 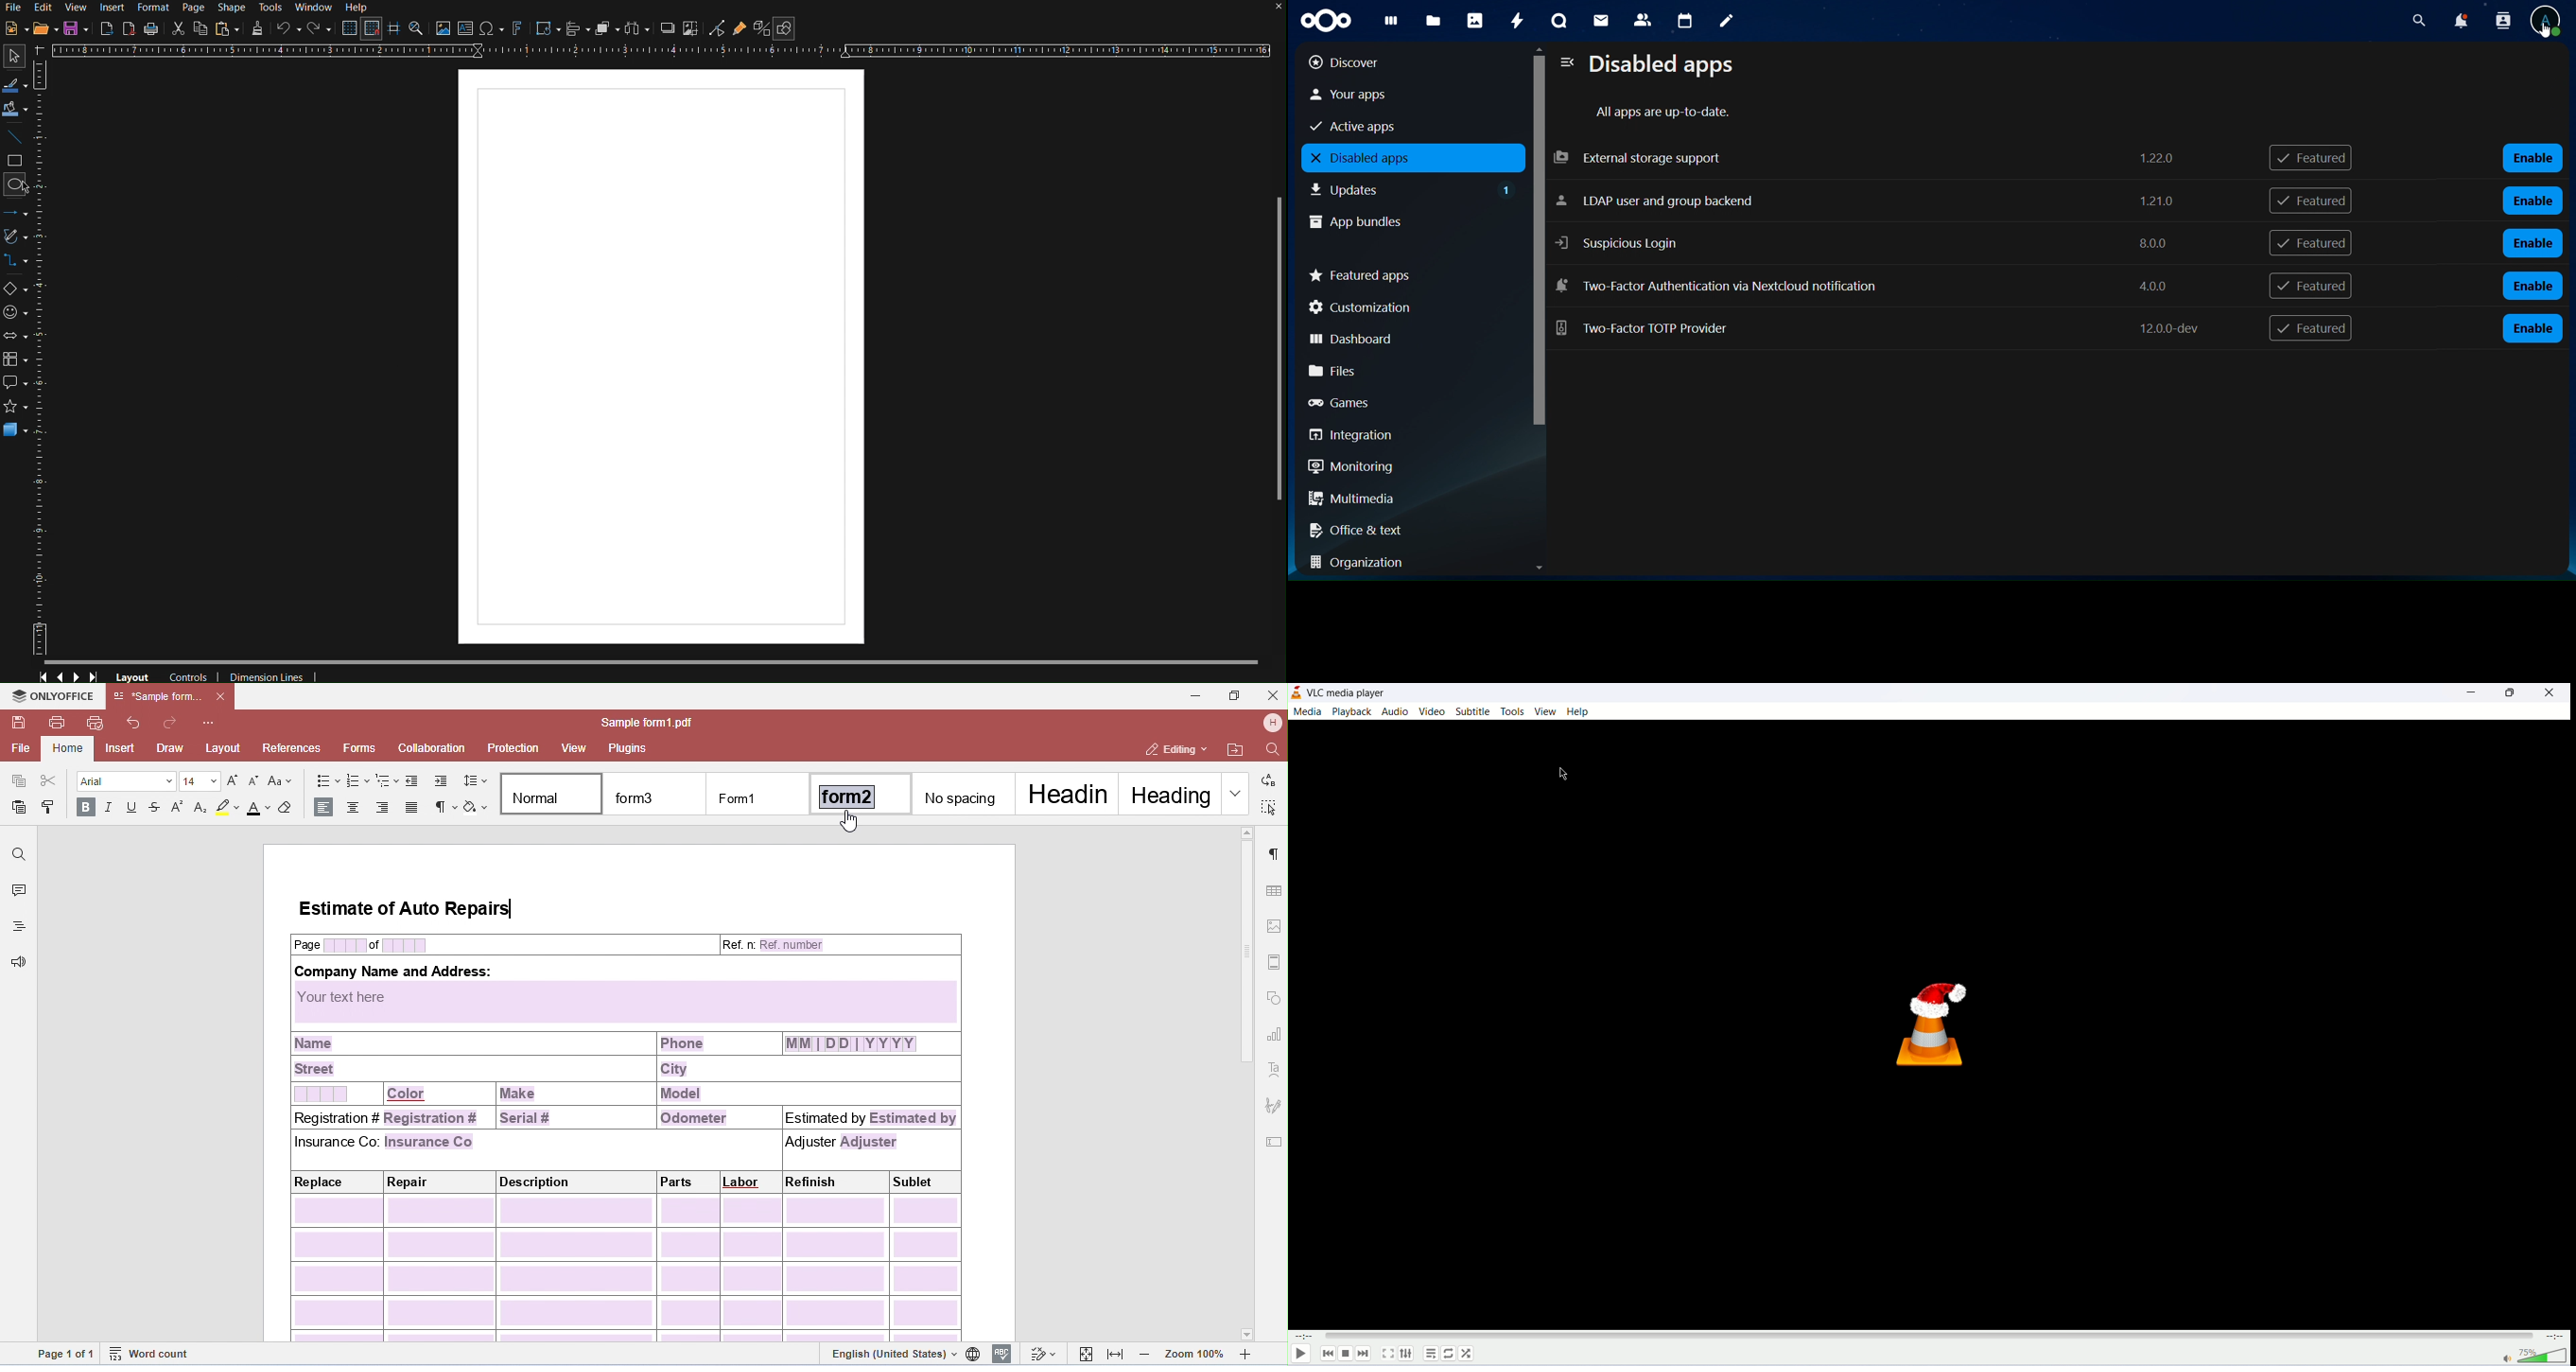 What do you see at coordinates (2471, 694) in the screenshot?
I see `minimize` at bounding box center [2471, 694].